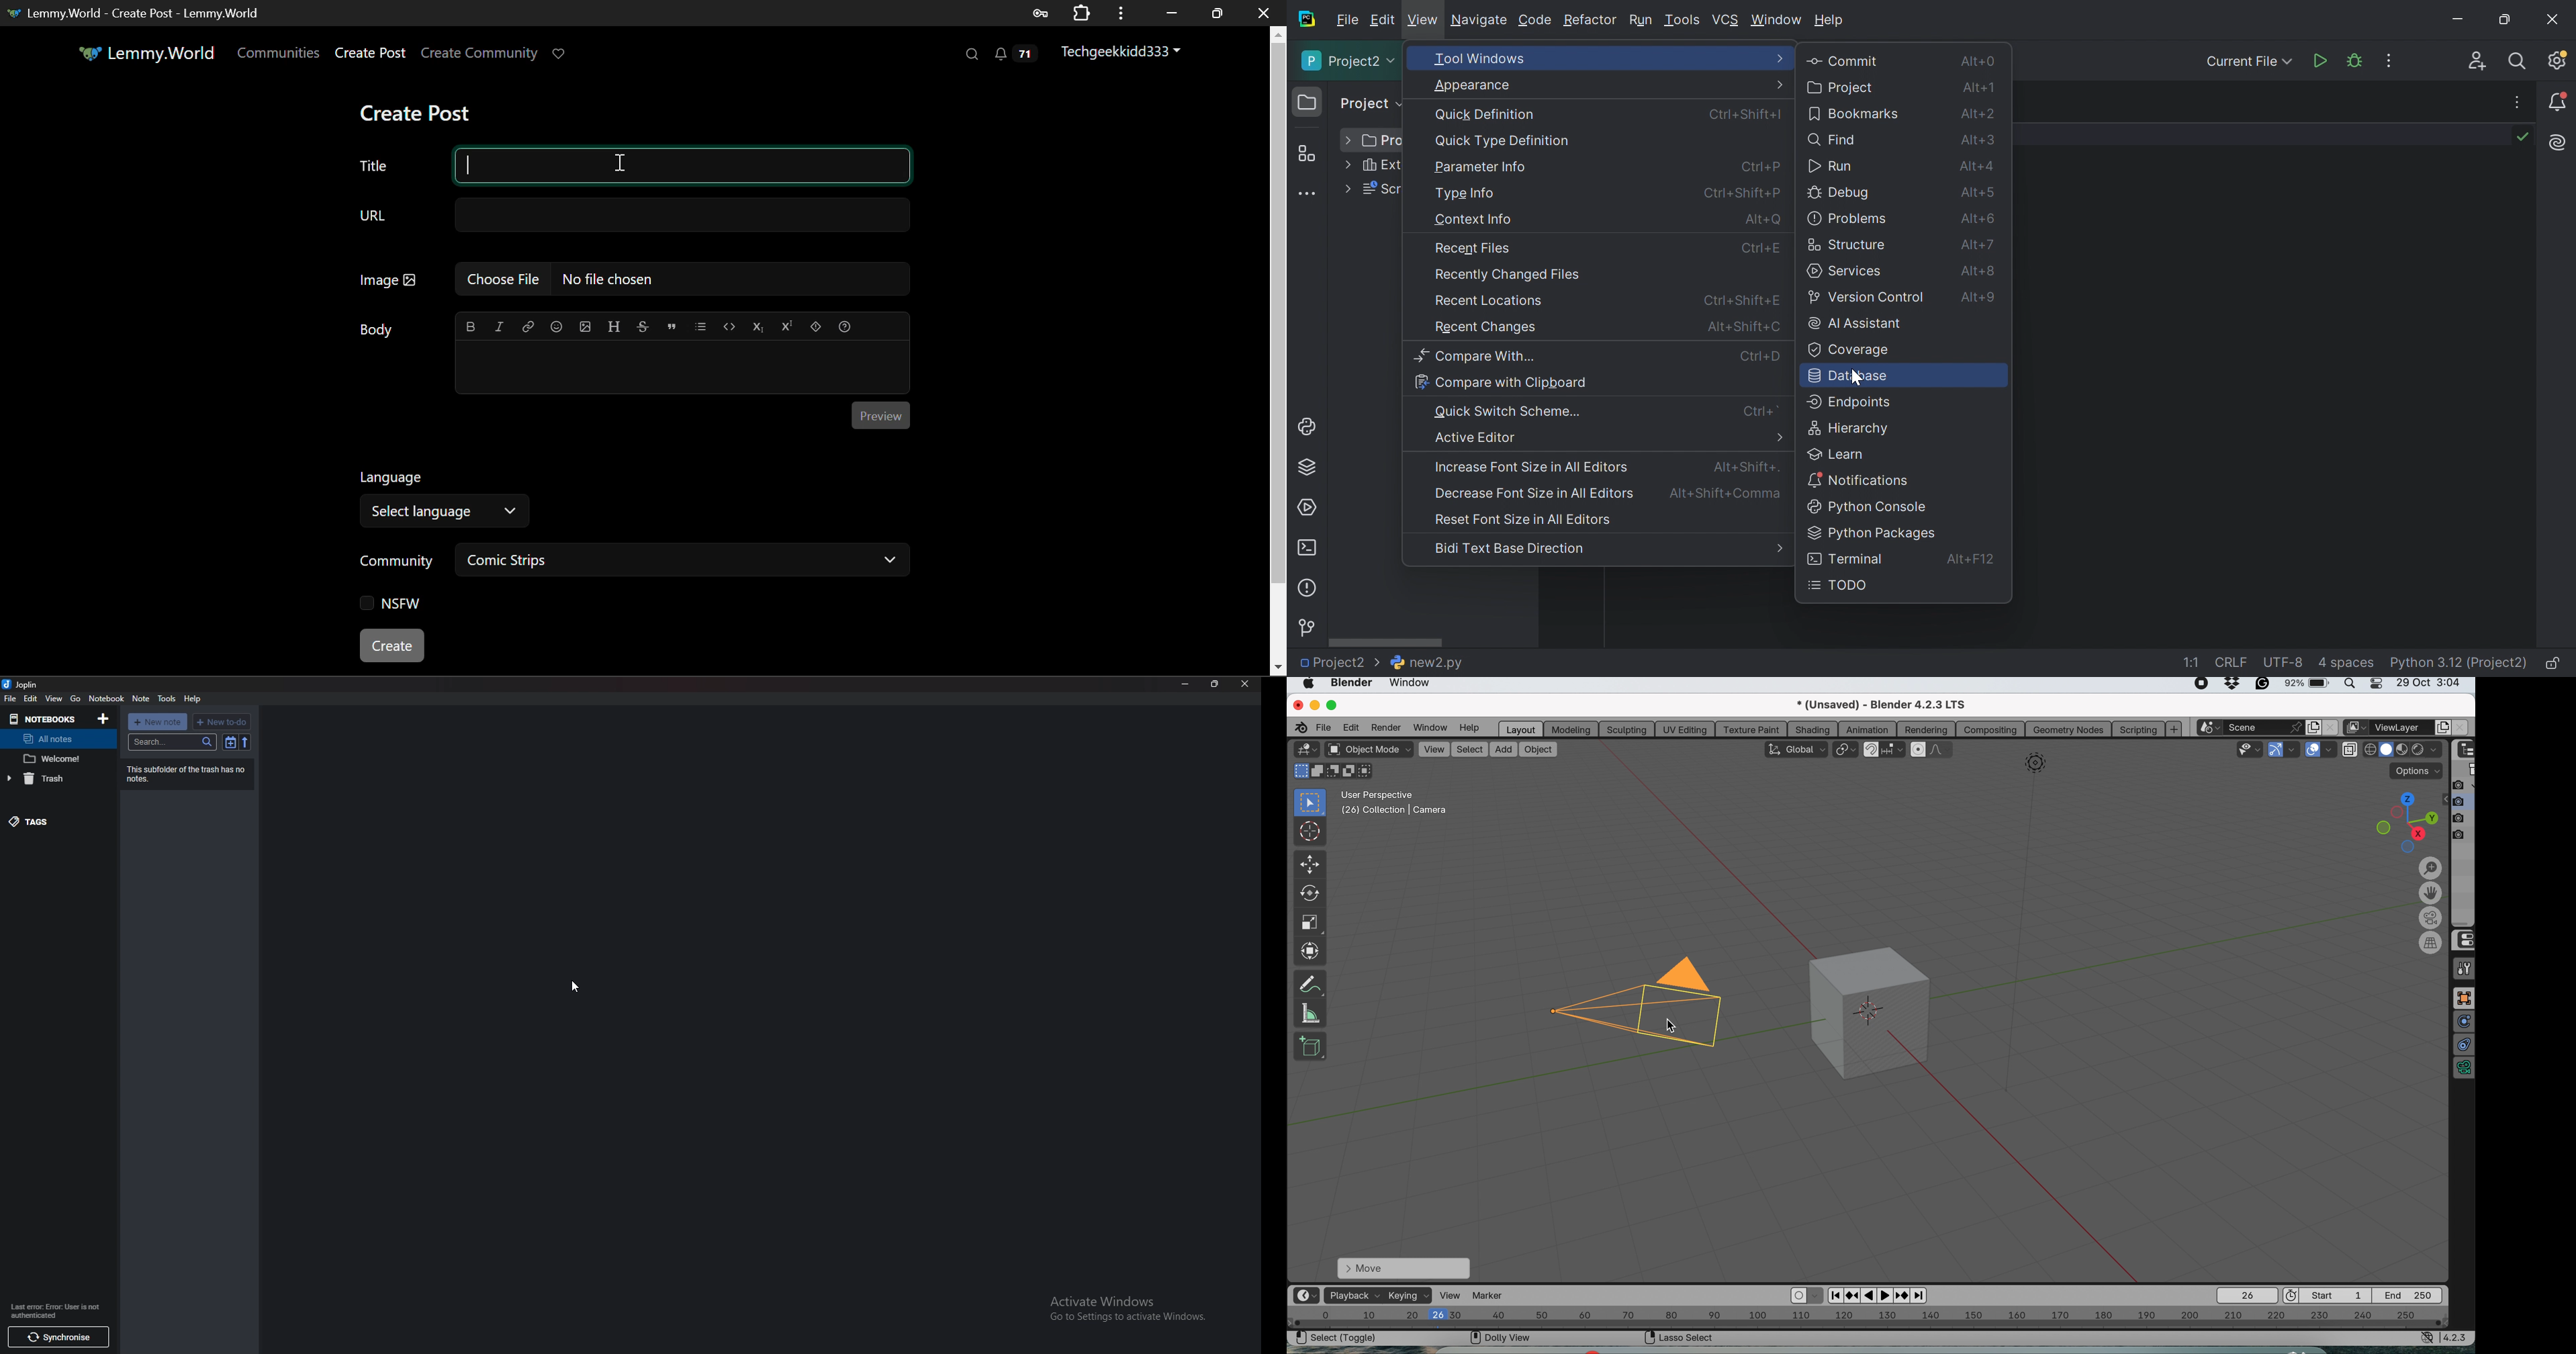 The width and height of the screenshot is (2576, 1372). I want to click on transform pivot point, so click(1845, 750).